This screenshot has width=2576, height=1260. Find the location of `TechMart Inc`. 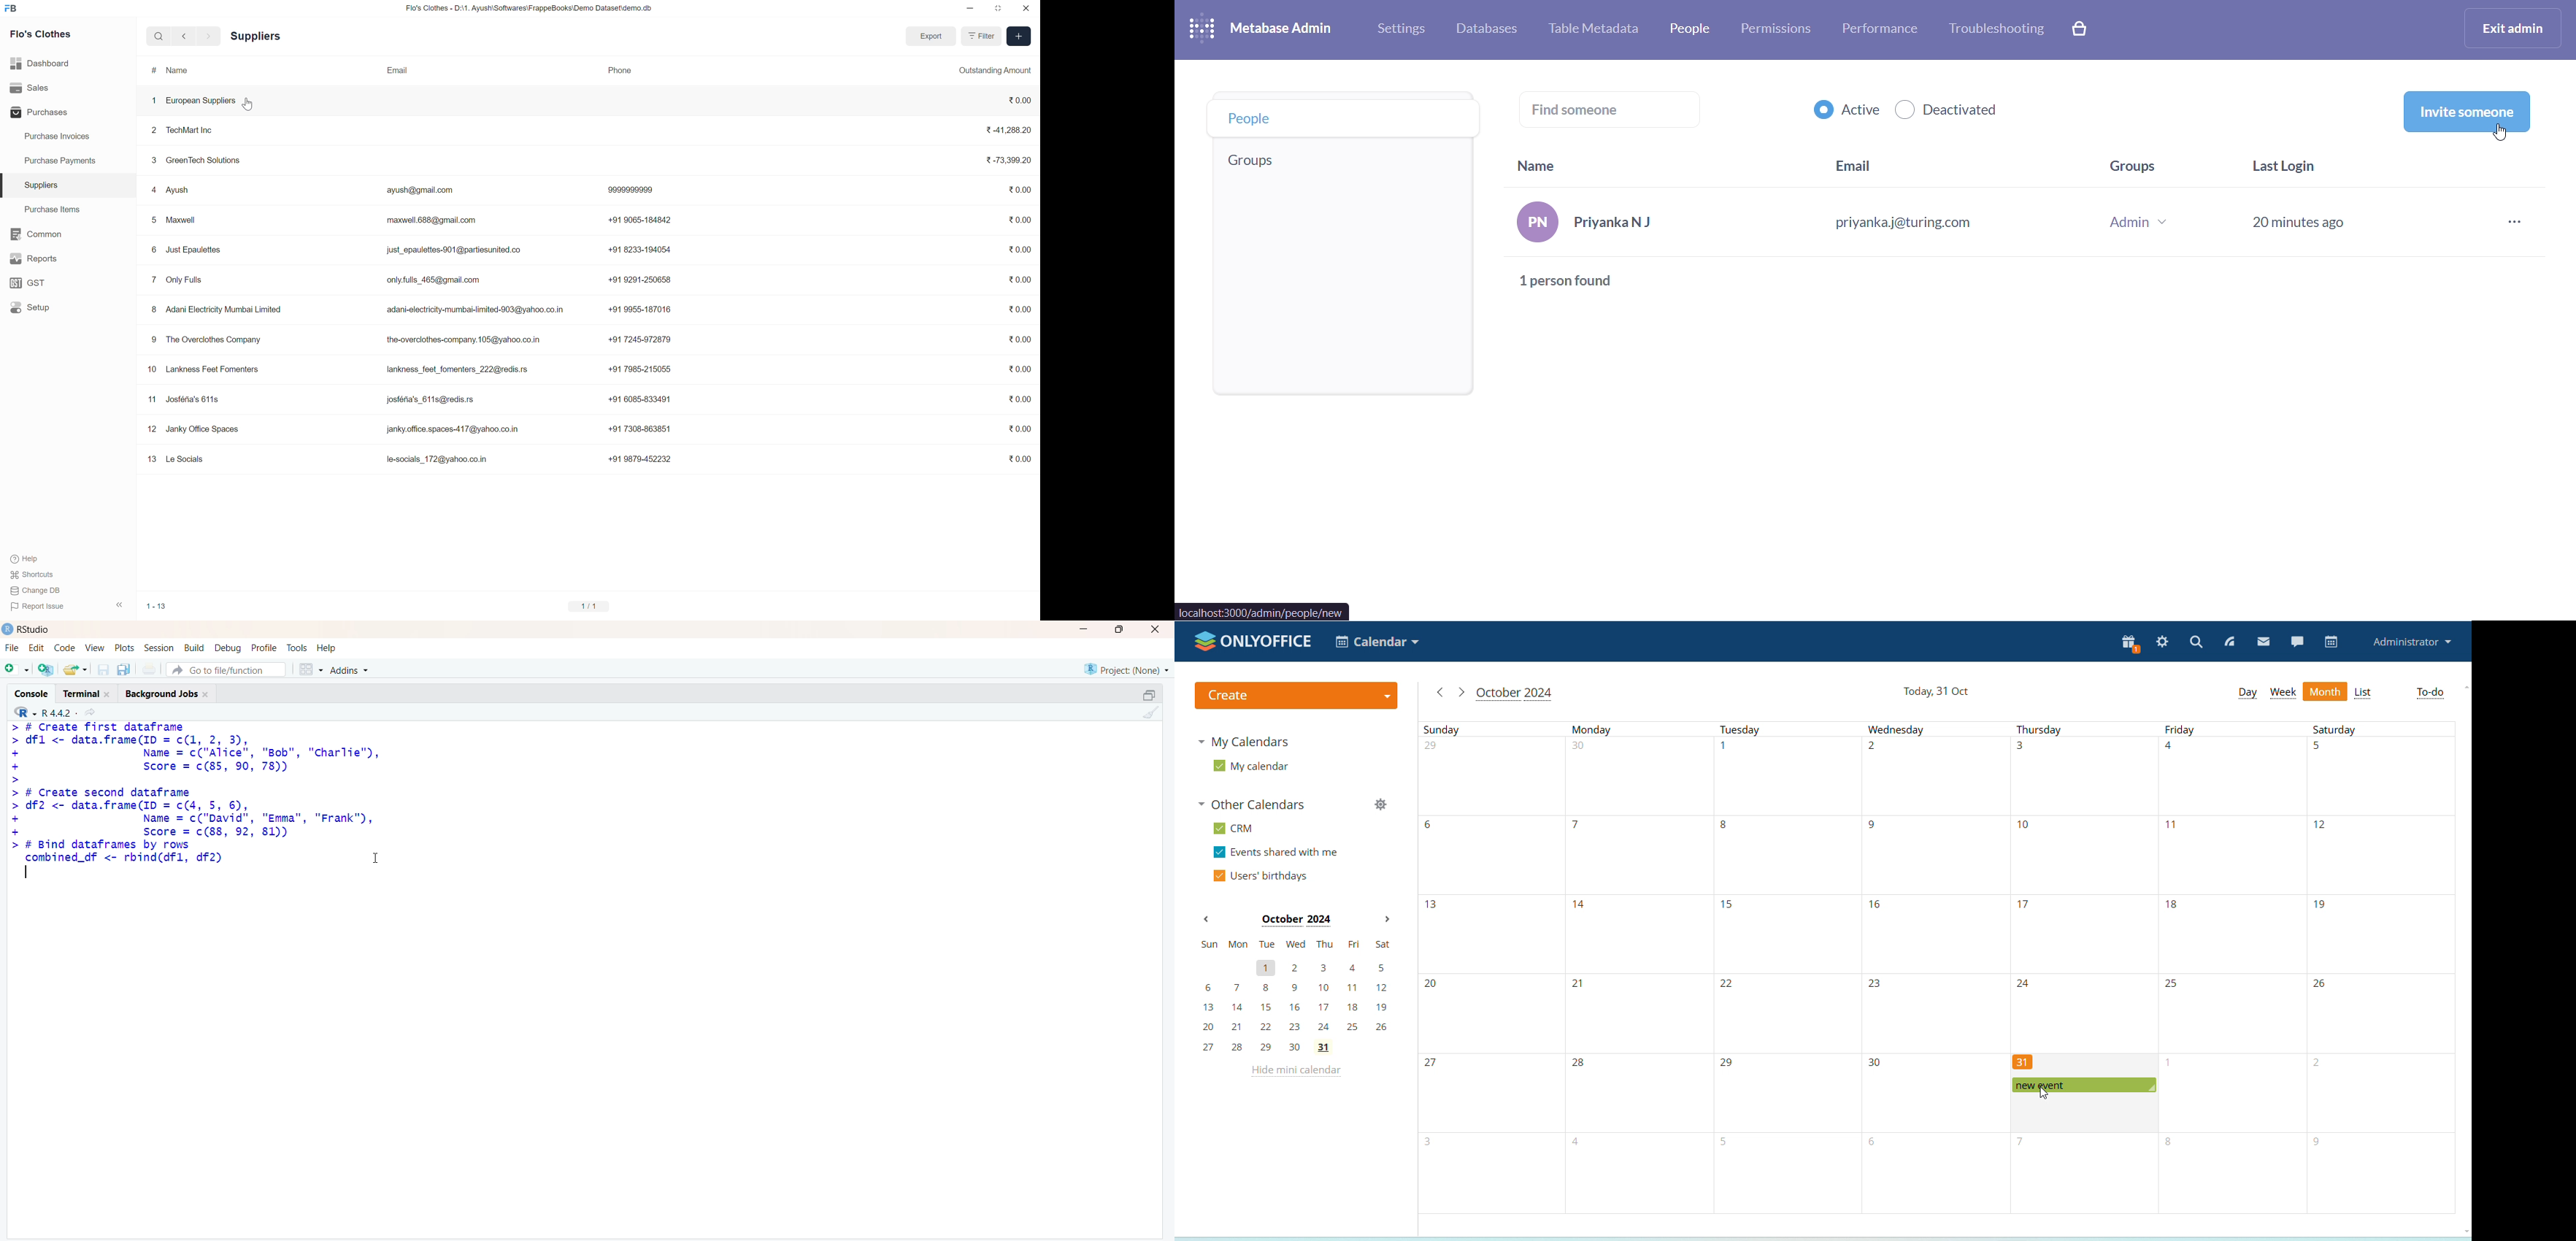

TechMart Inc is located at coordinates (190, 130).